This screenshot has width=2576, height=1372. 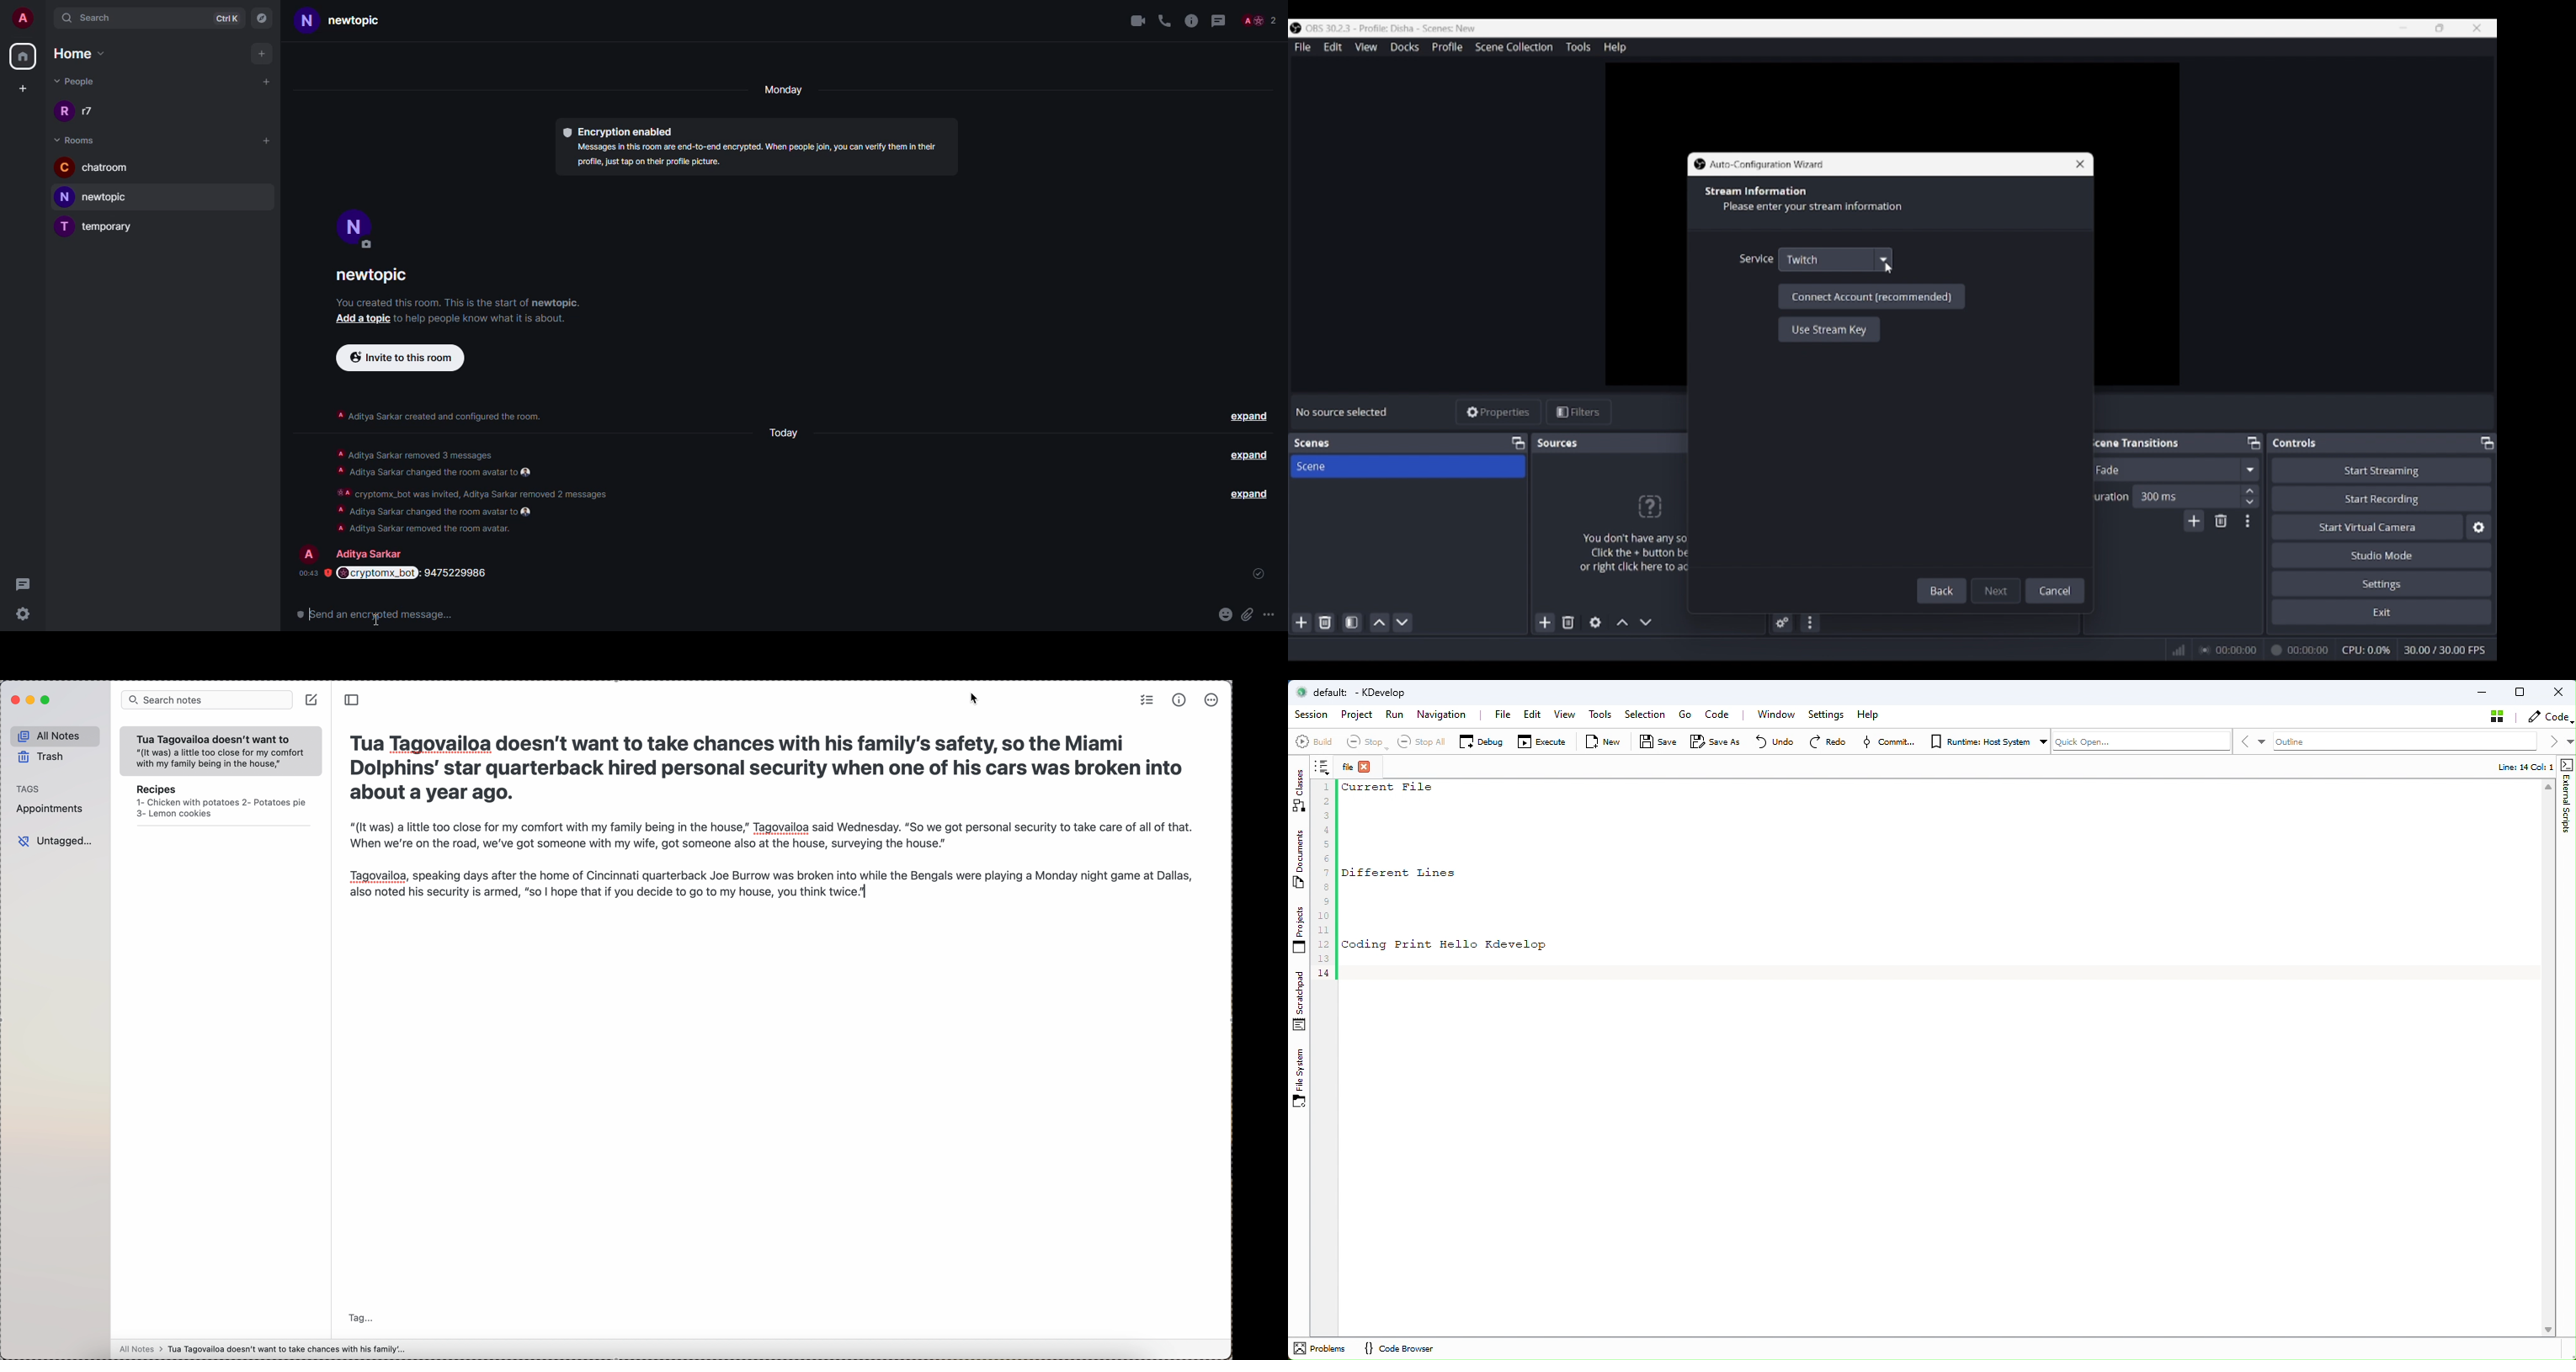 I want to click on profile, so click(x=307, y=549).